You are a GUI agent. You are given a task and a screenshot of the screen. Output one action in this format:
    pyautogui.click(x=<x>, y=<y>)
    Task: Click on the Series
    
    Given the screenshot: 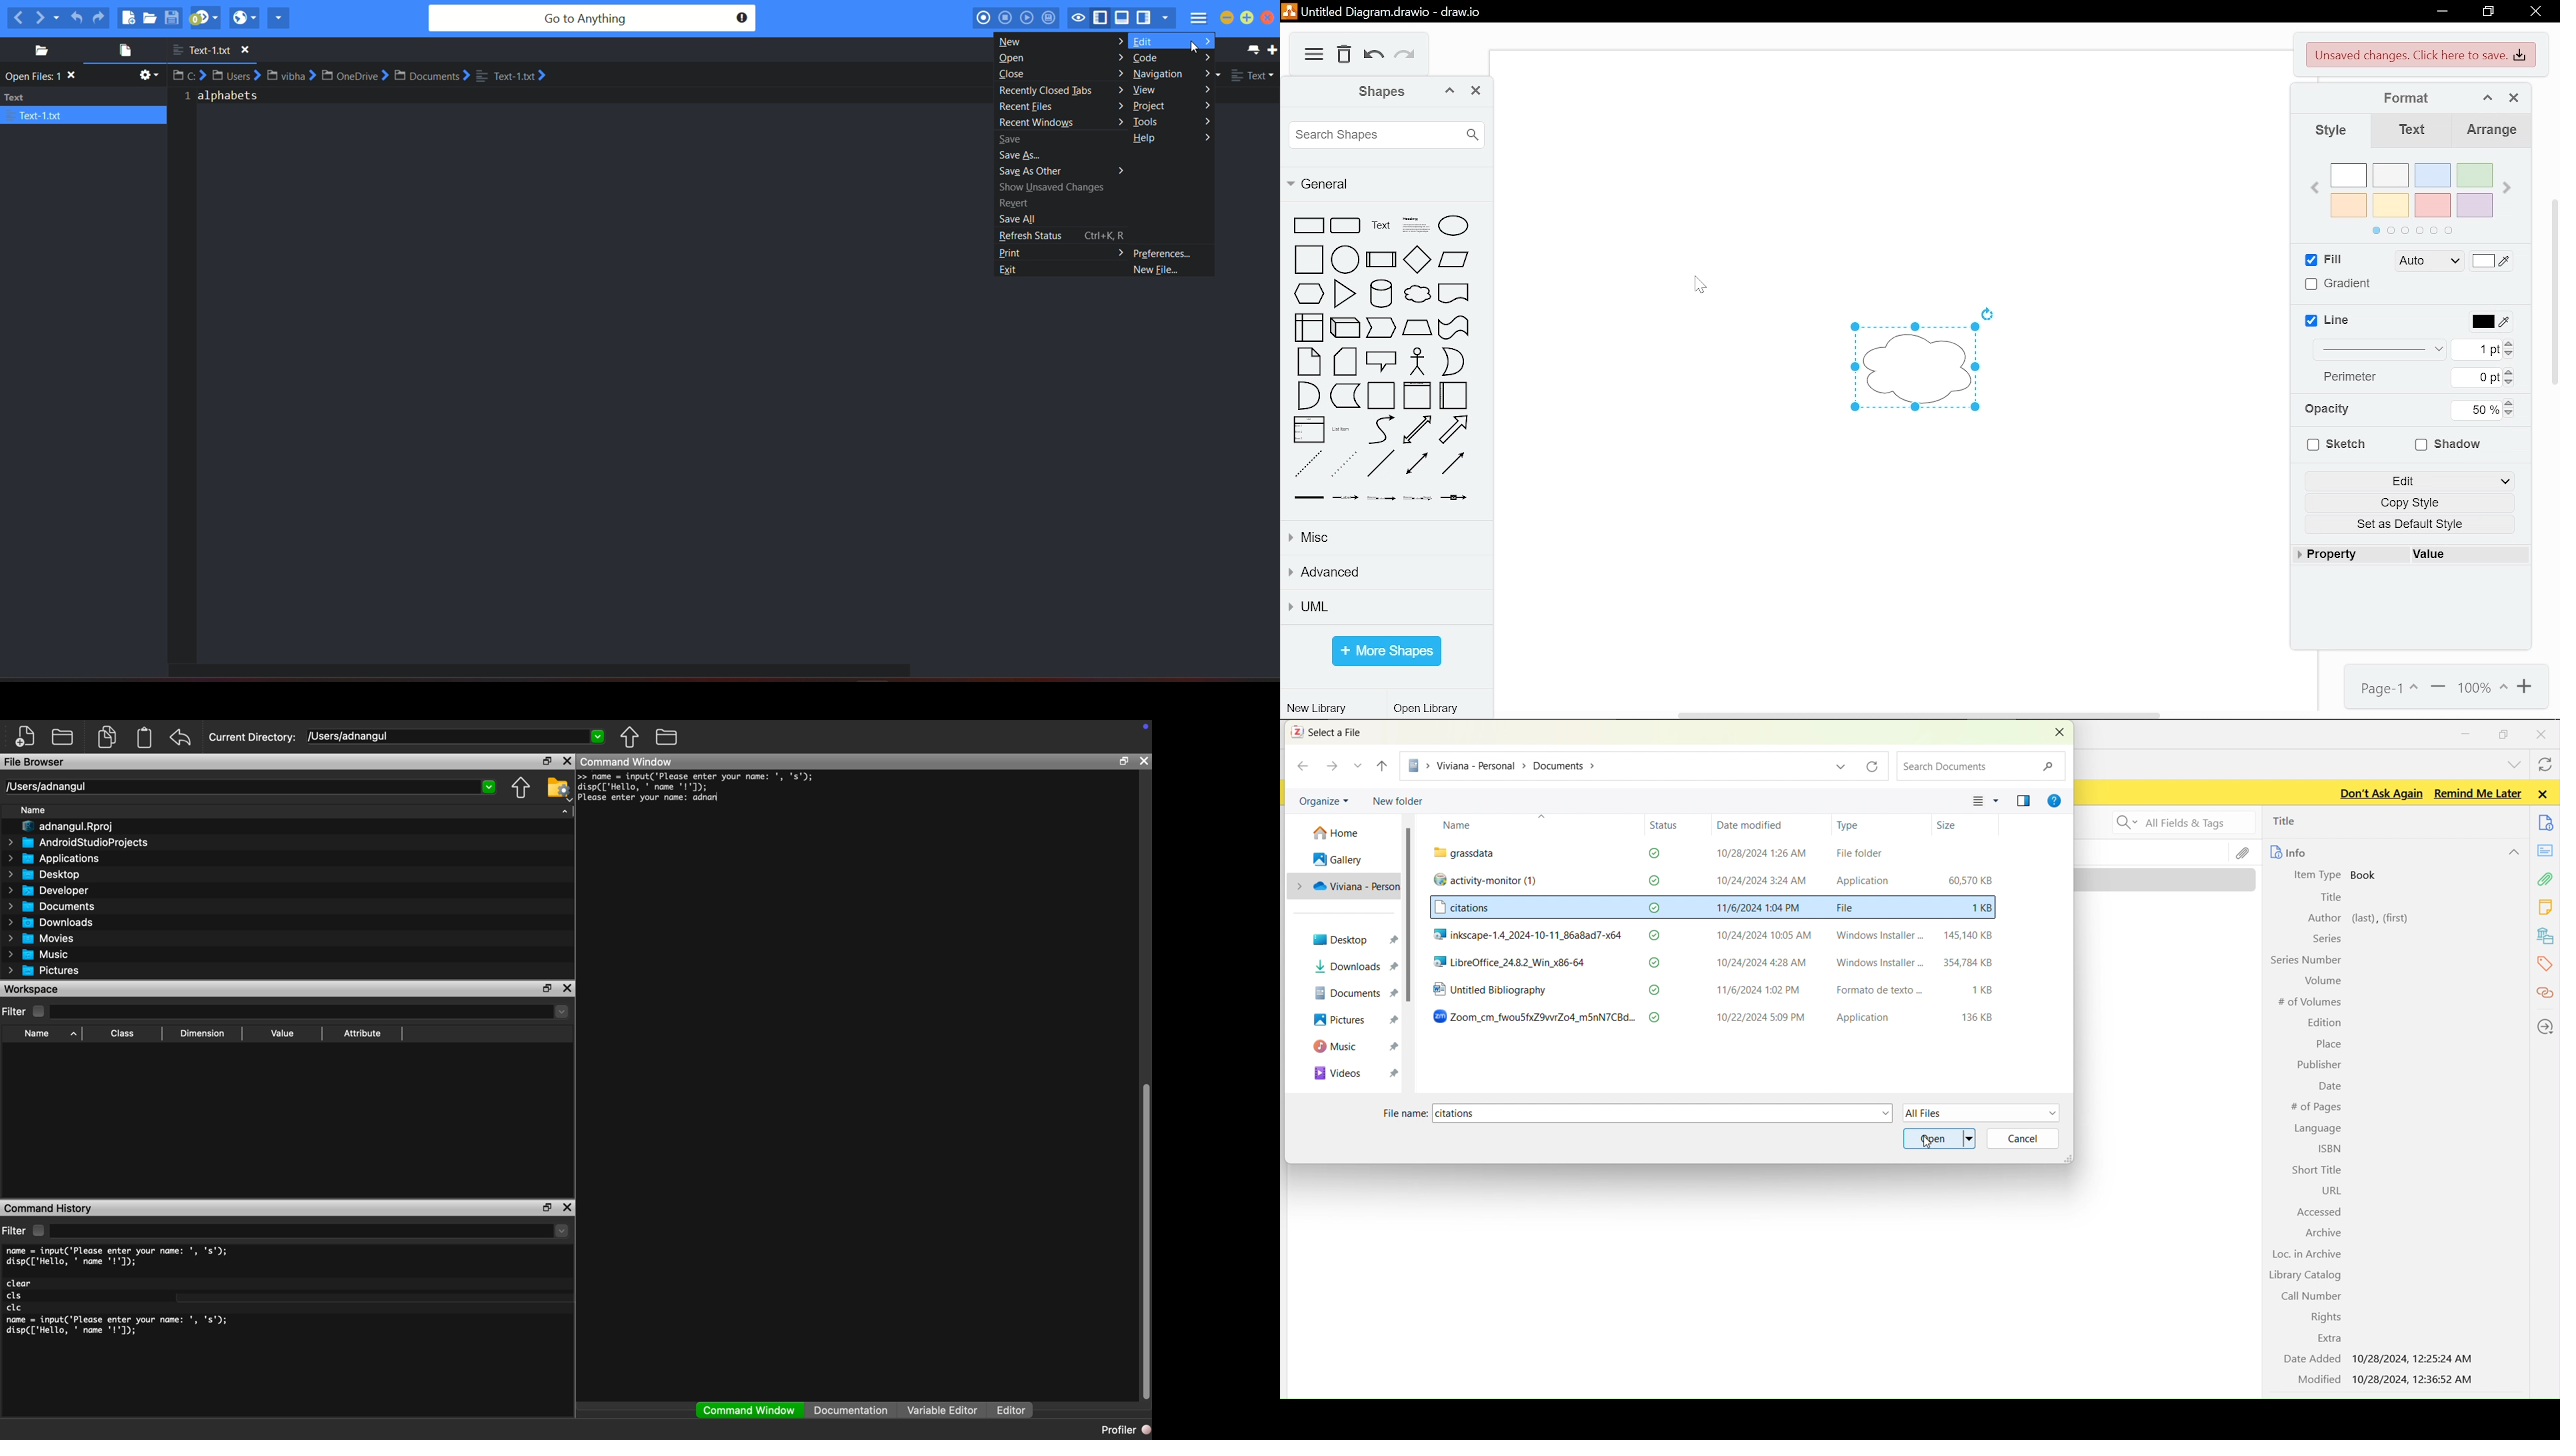 What is the action you would take?
    pyautogui.click(x=2326, y=940)
    